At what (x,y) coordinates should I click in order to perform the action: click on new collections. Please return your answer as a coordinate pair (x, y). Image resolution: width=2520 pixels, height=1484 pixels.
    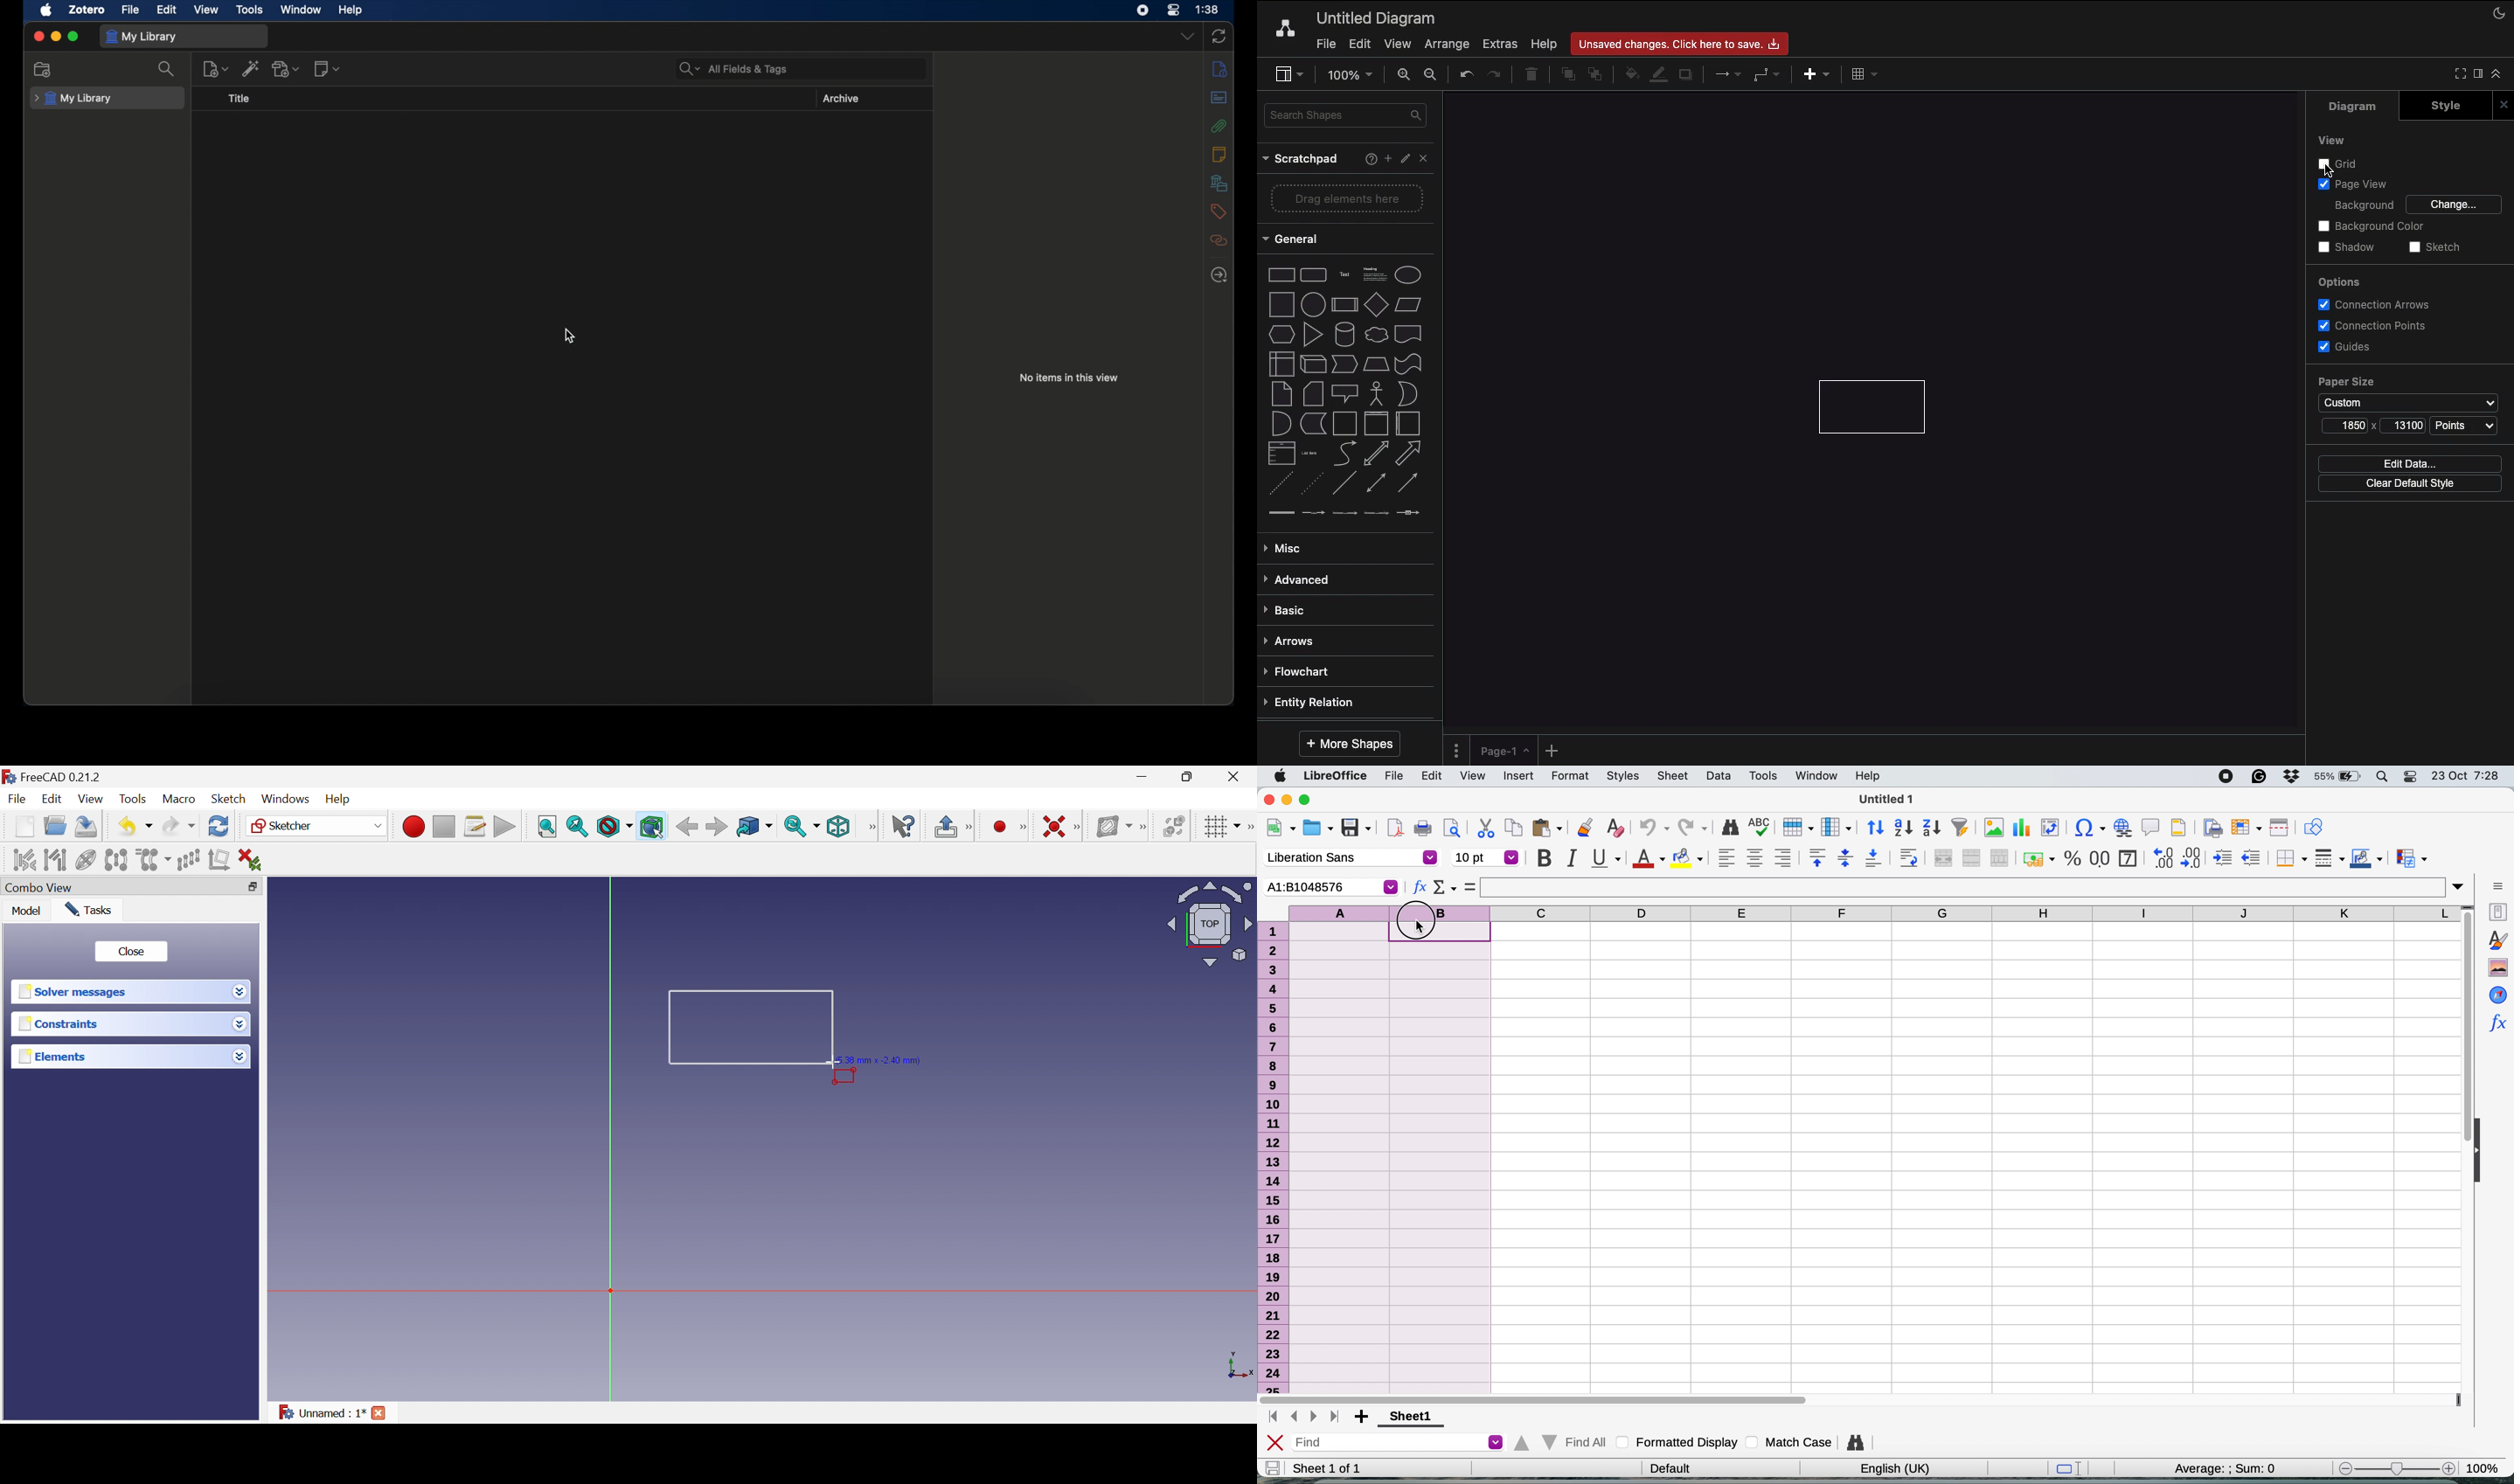
    Looking at the image, I should click on (44, 70).